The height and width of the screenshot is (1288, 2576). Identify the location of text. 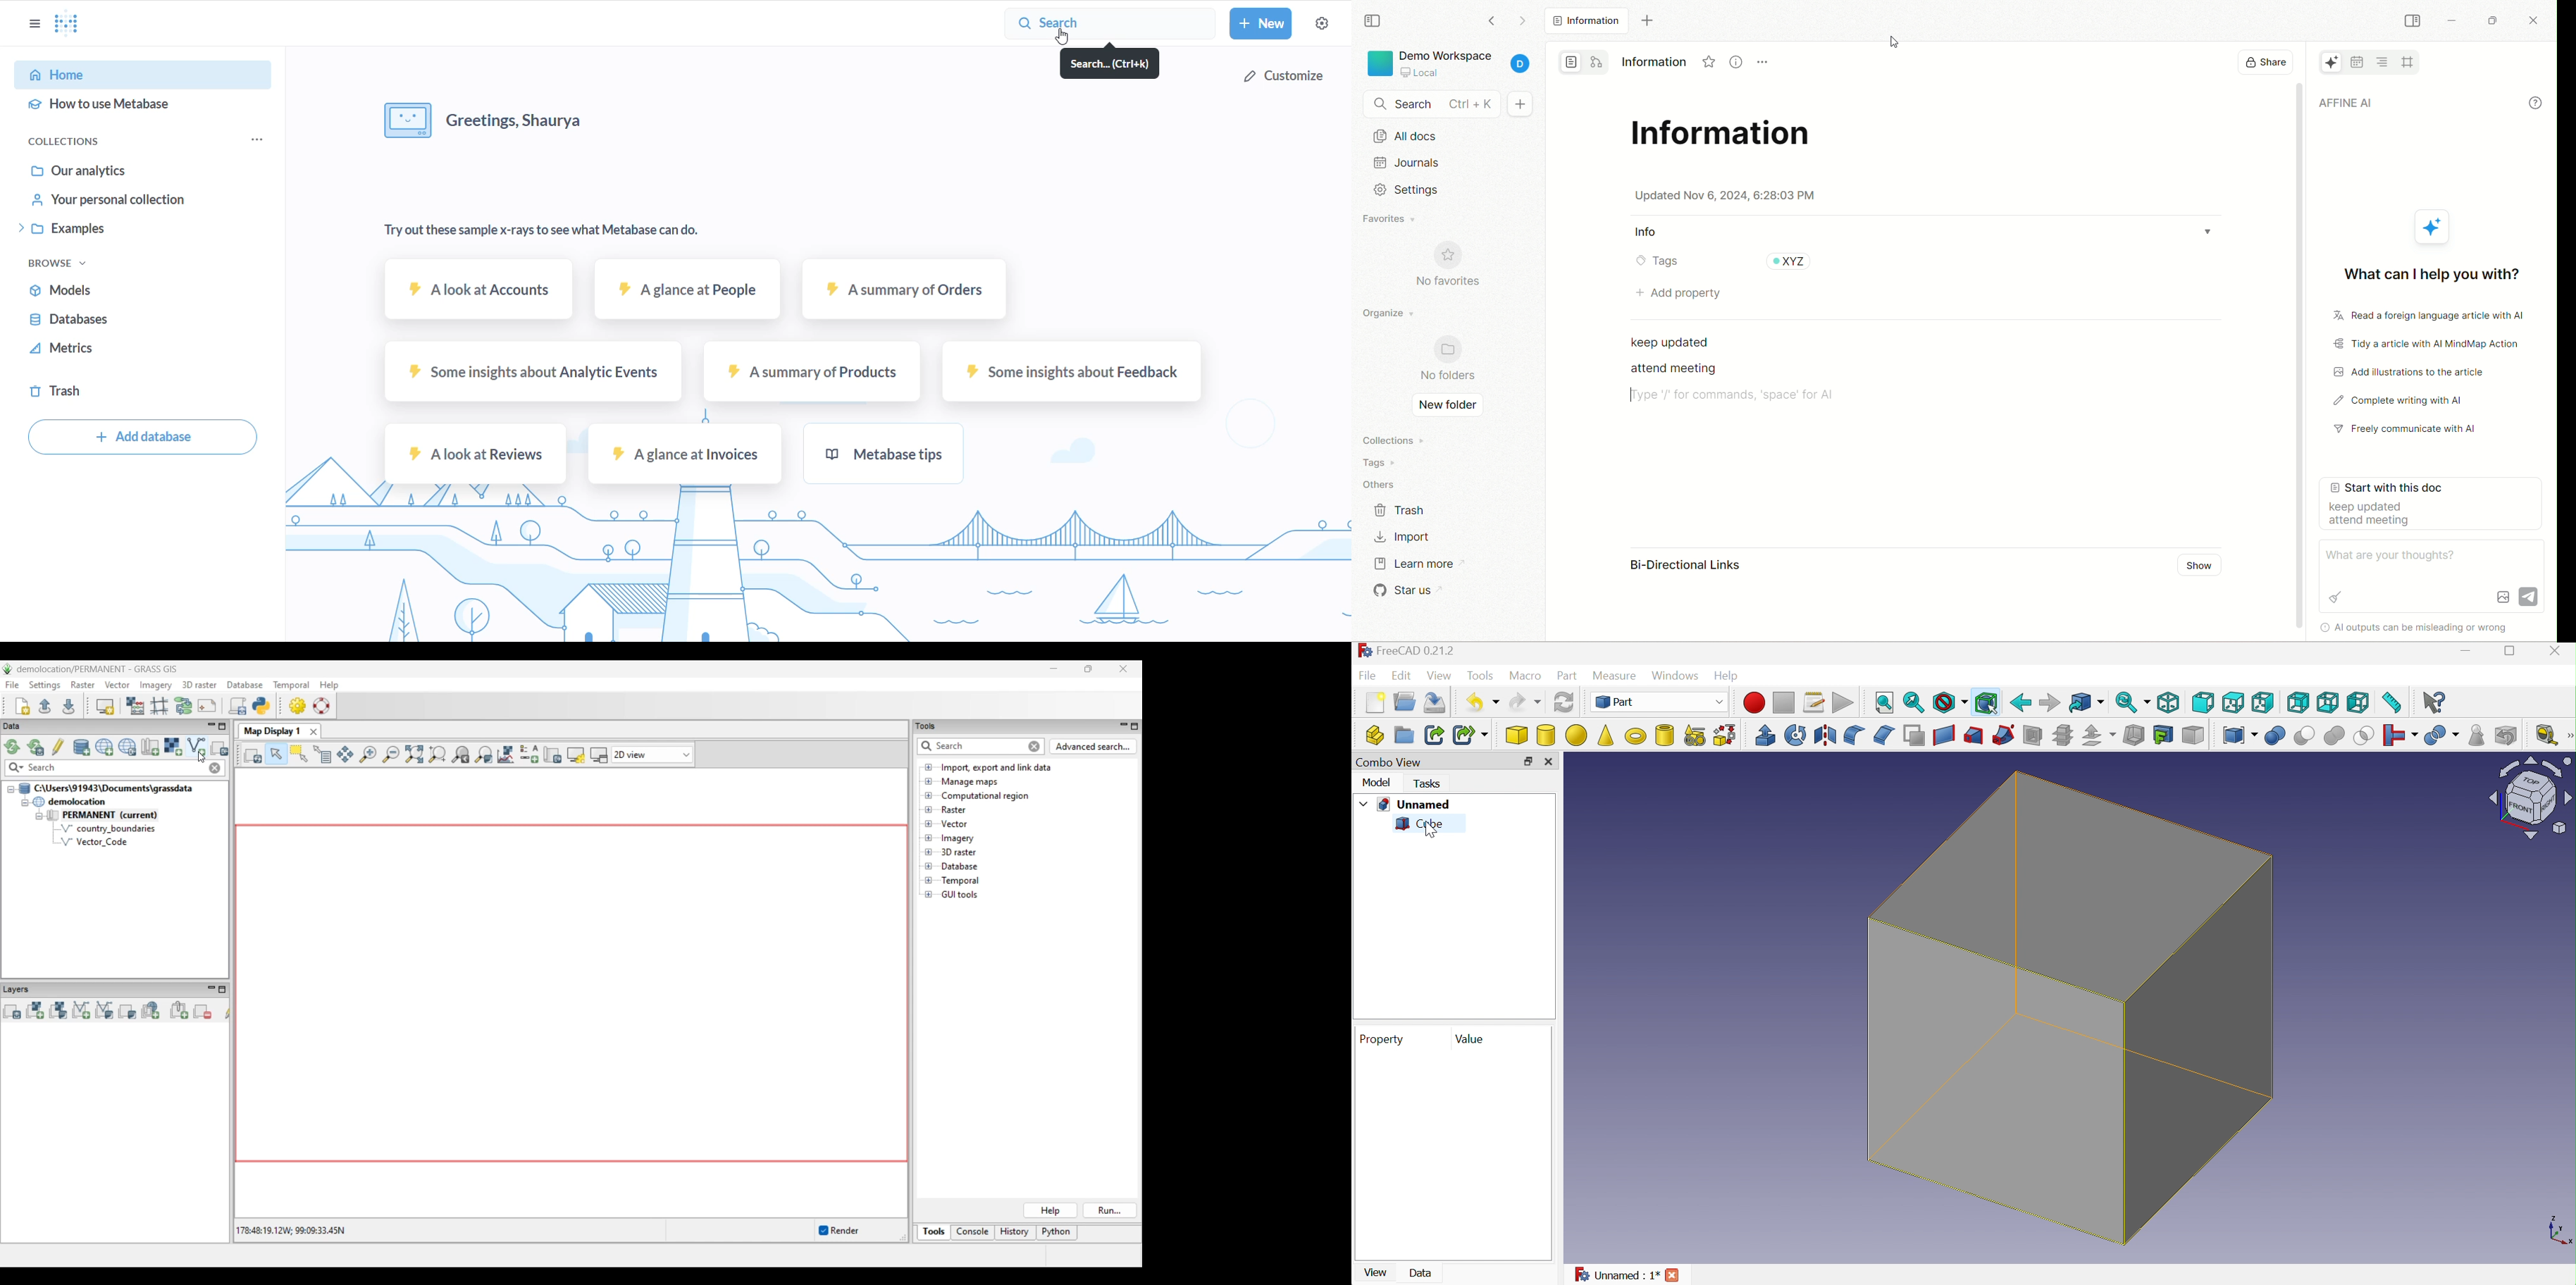
(1670, 370).